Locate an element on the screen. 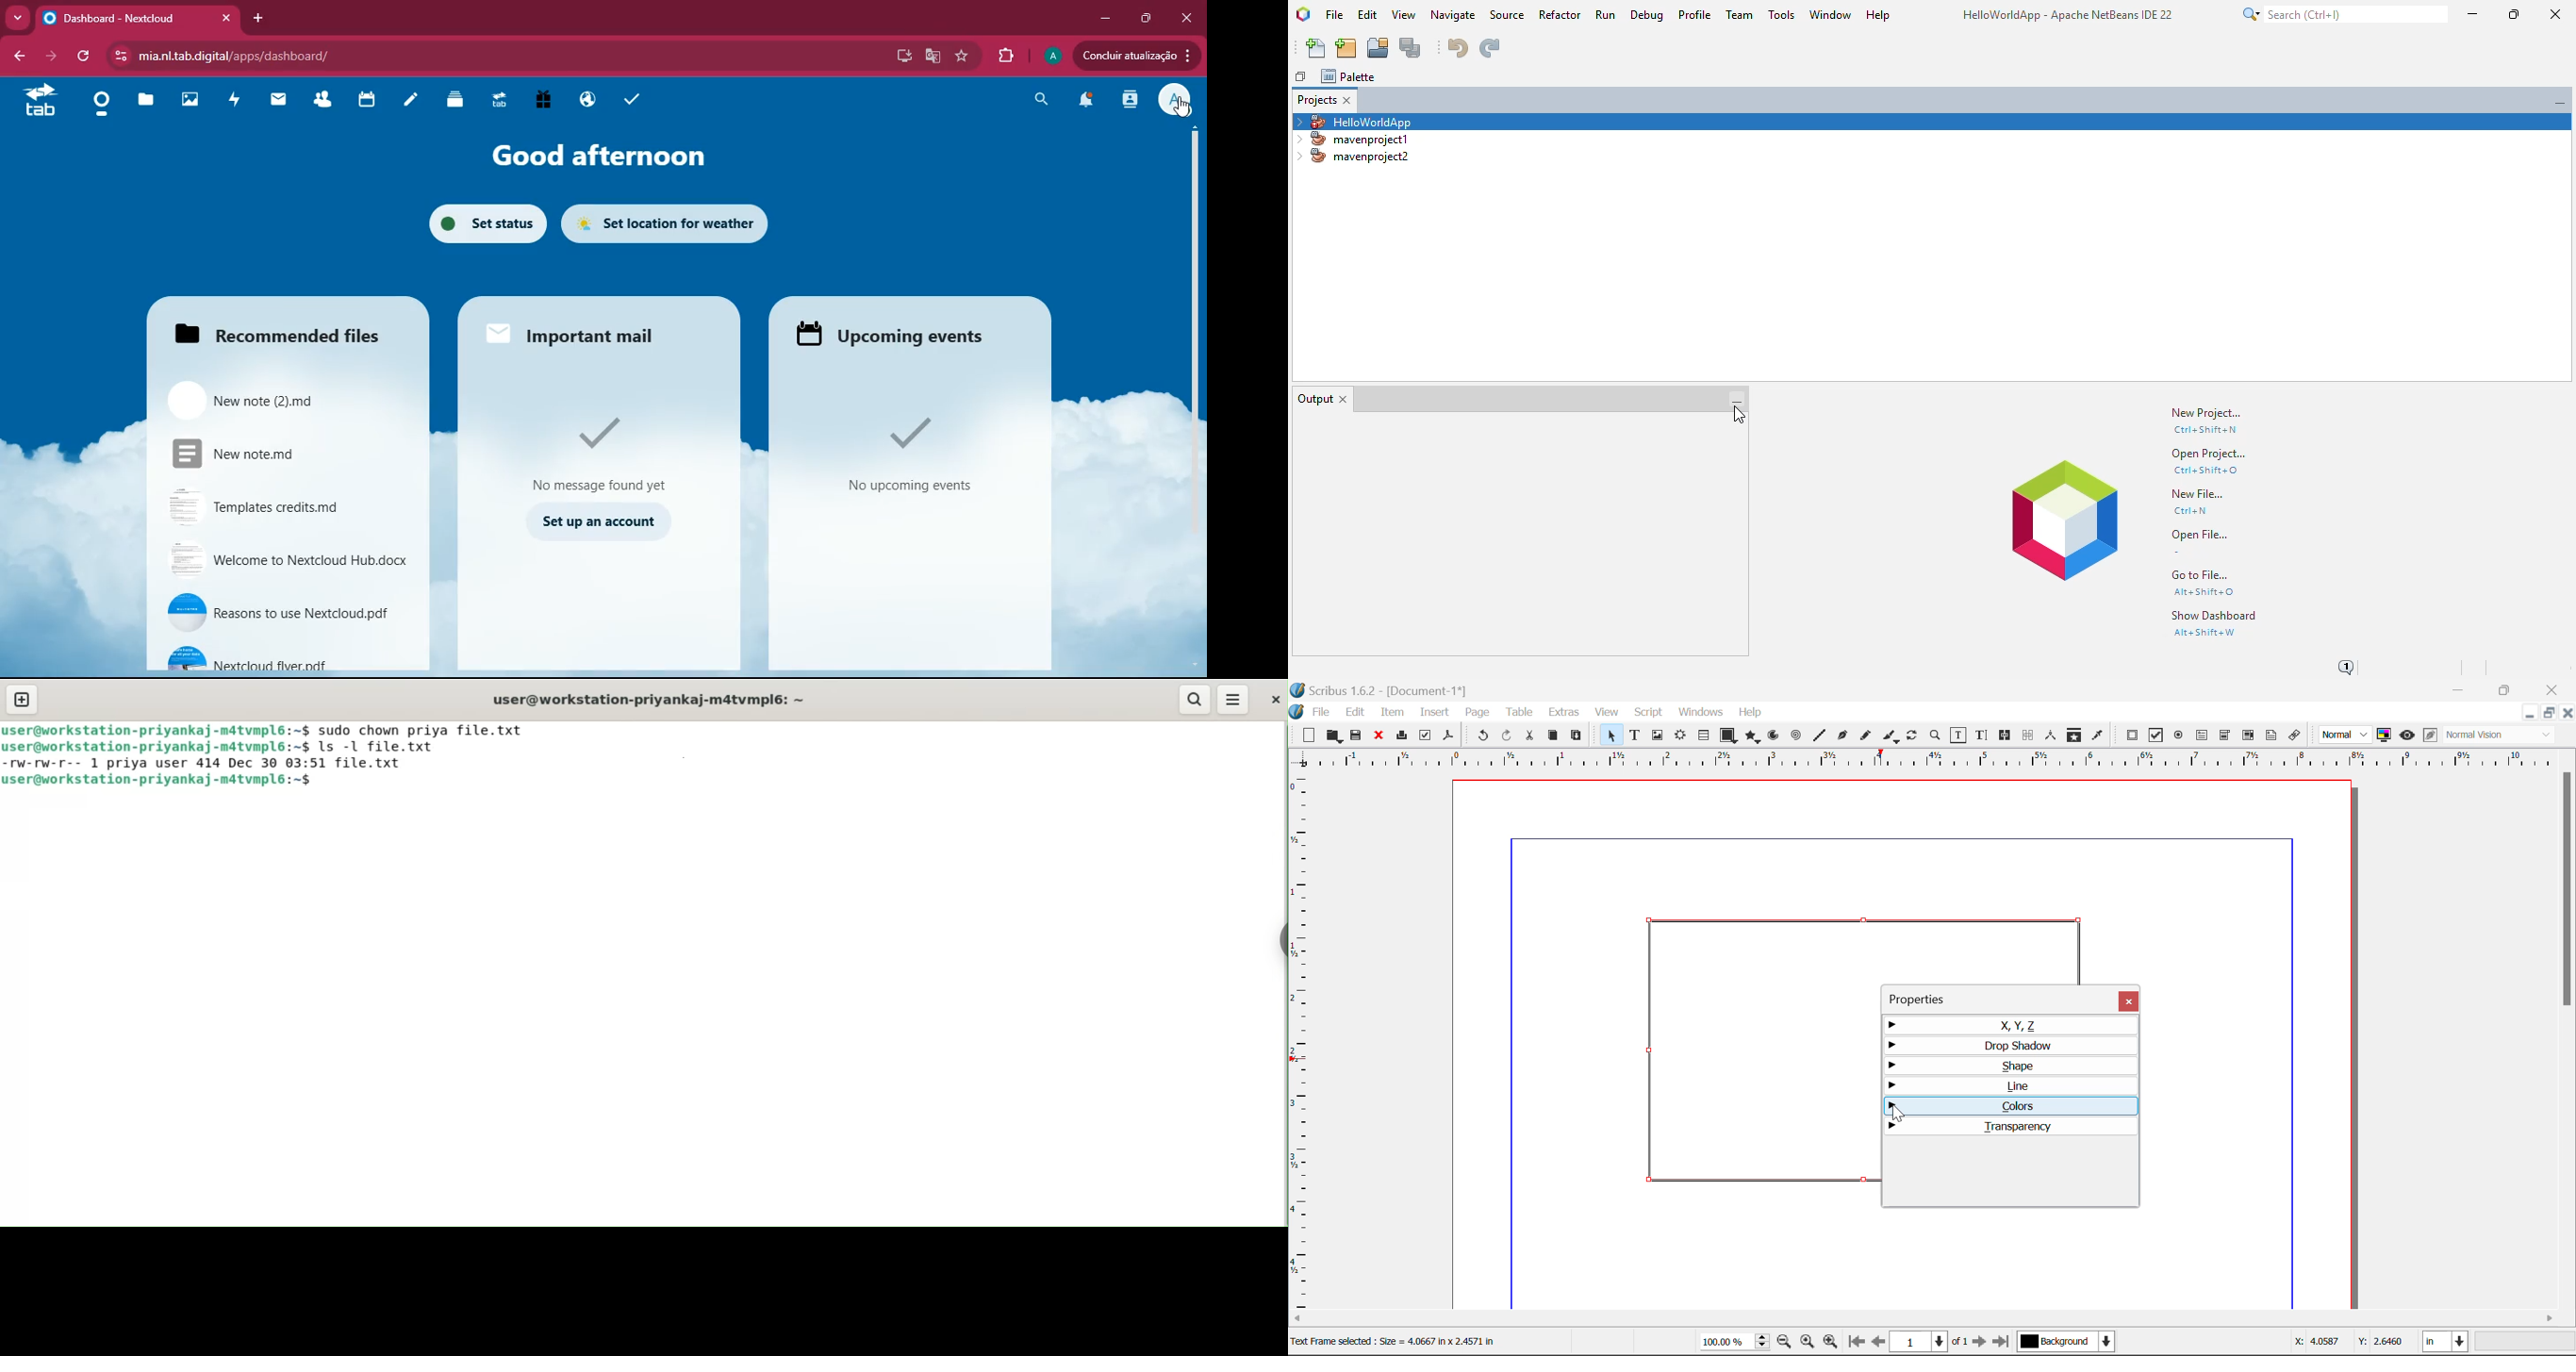 The width and height of the screenshot is (2576, 1372). home is located at coordinates (98, 108).